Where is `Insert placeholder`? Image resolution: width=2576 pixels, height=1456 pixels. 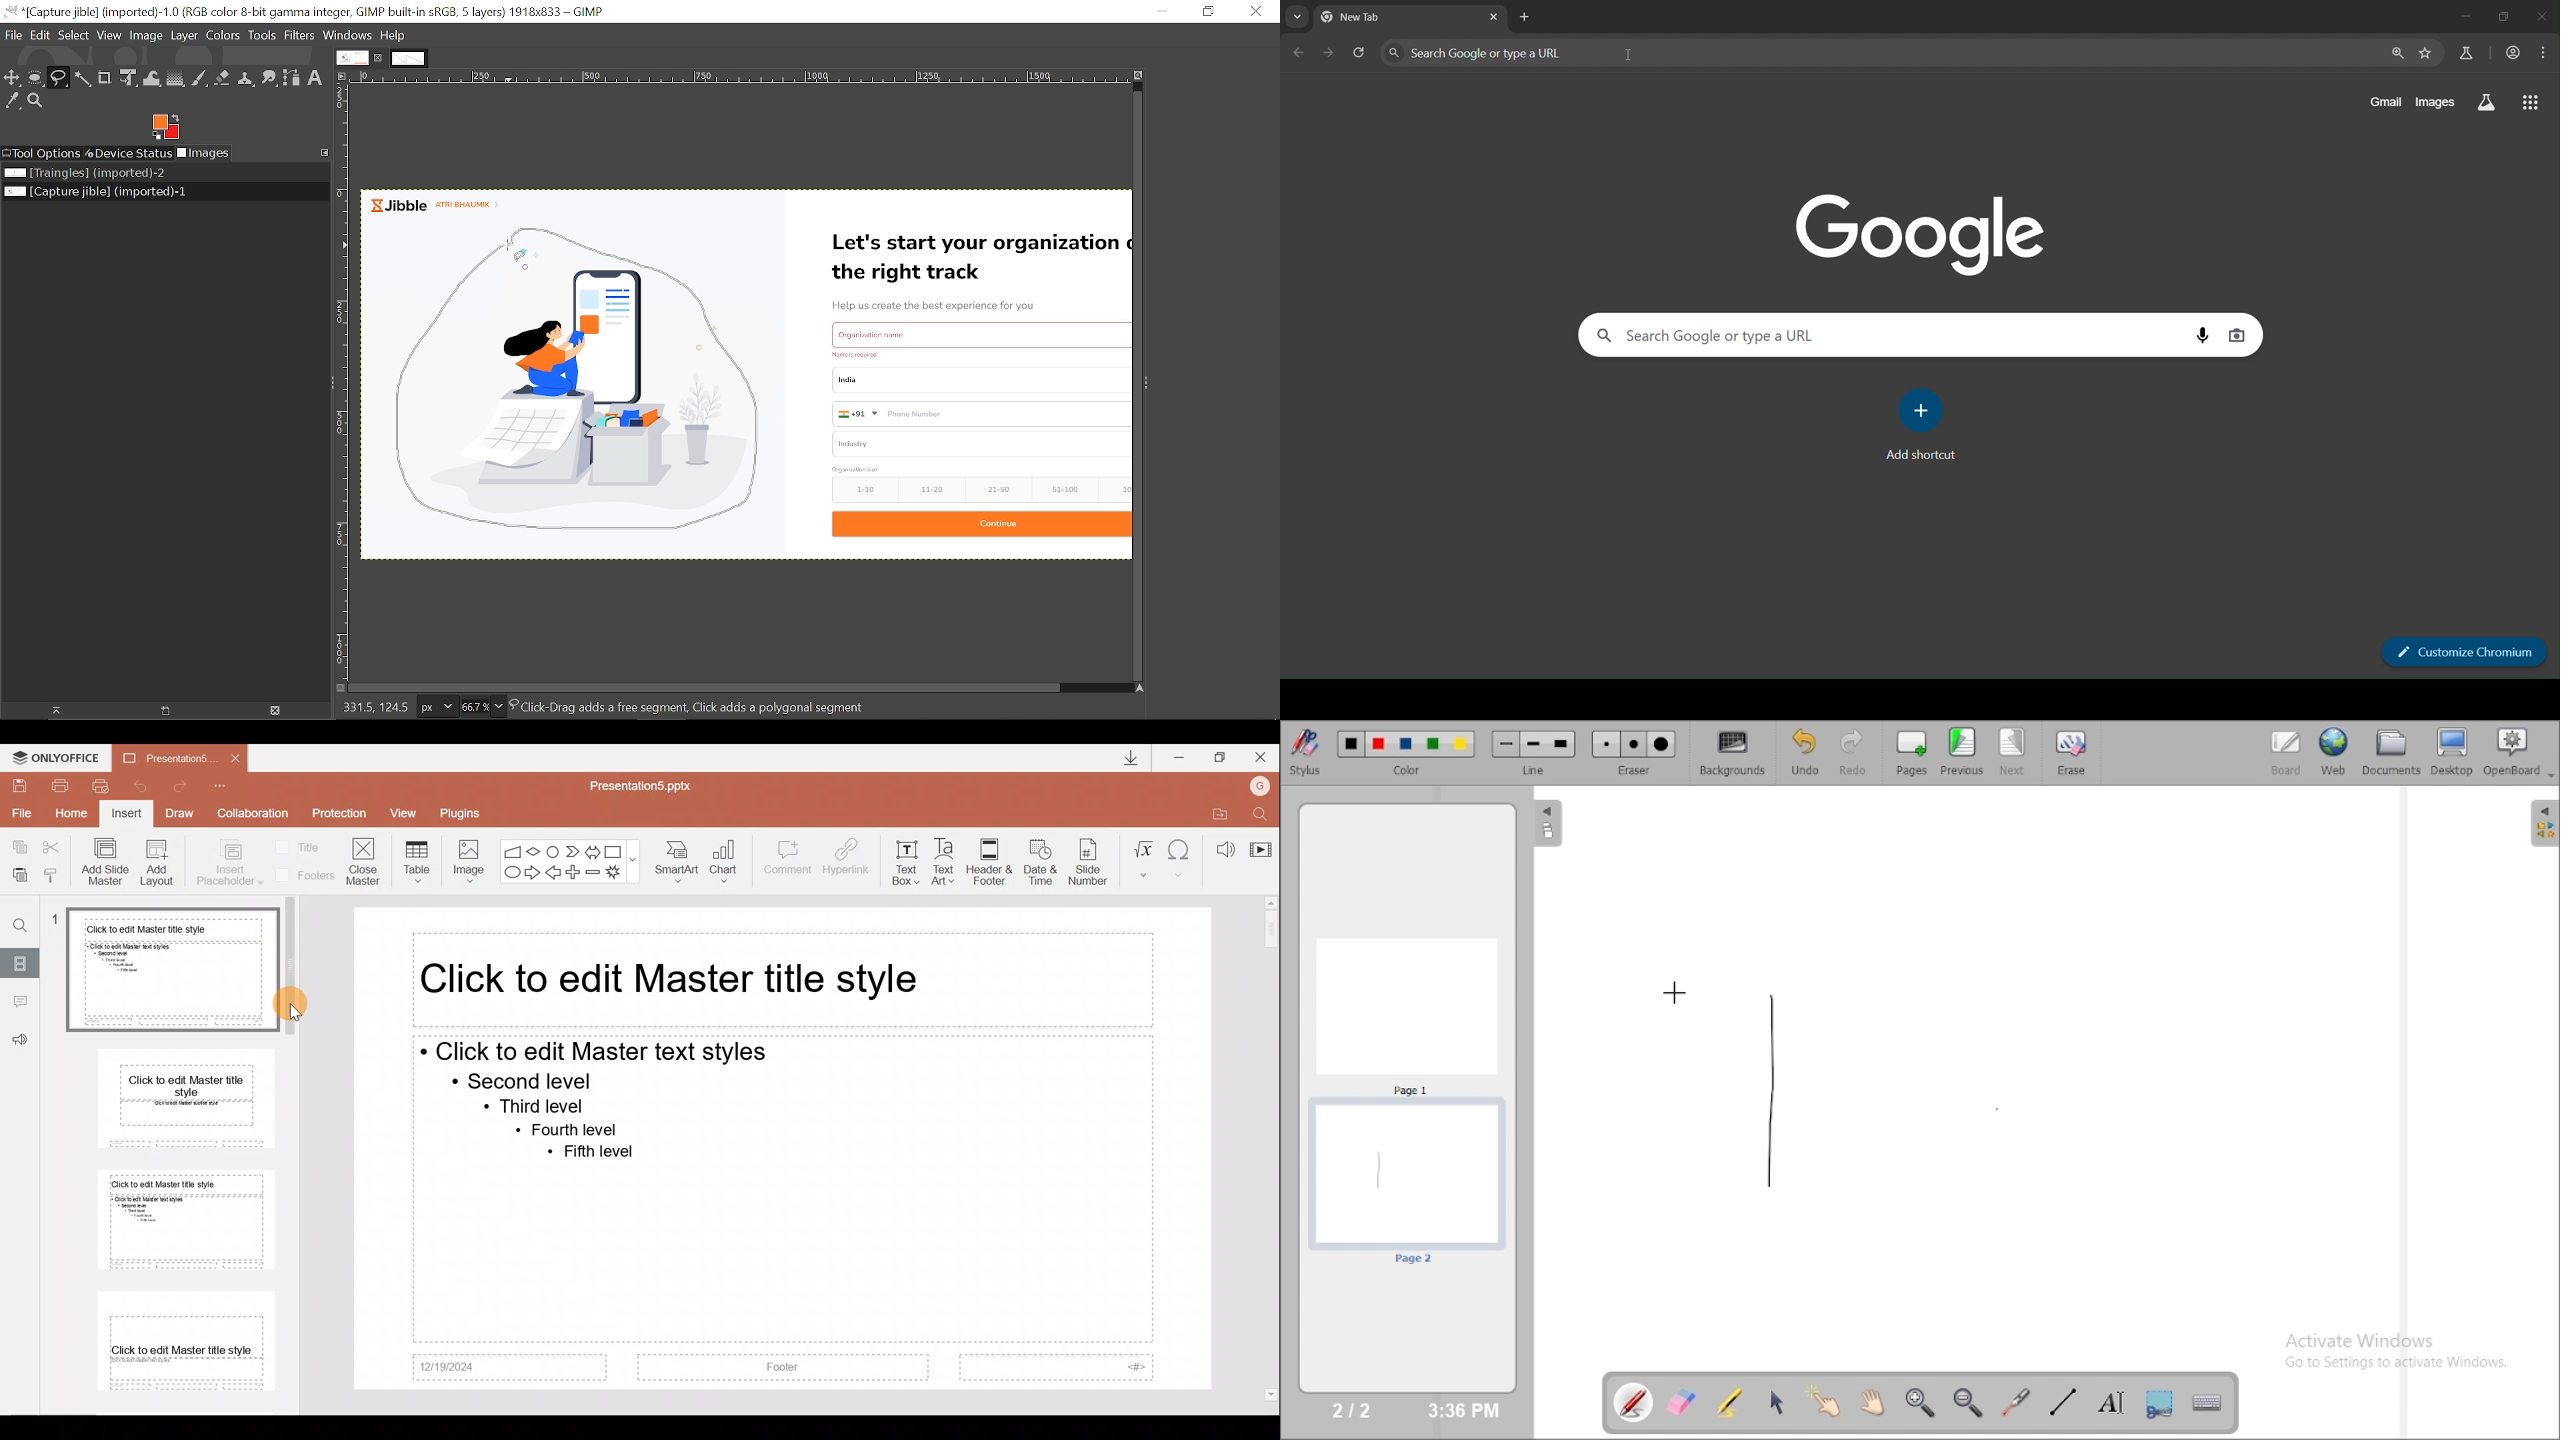
Insert placeholder is located at coordinates (229, 863).